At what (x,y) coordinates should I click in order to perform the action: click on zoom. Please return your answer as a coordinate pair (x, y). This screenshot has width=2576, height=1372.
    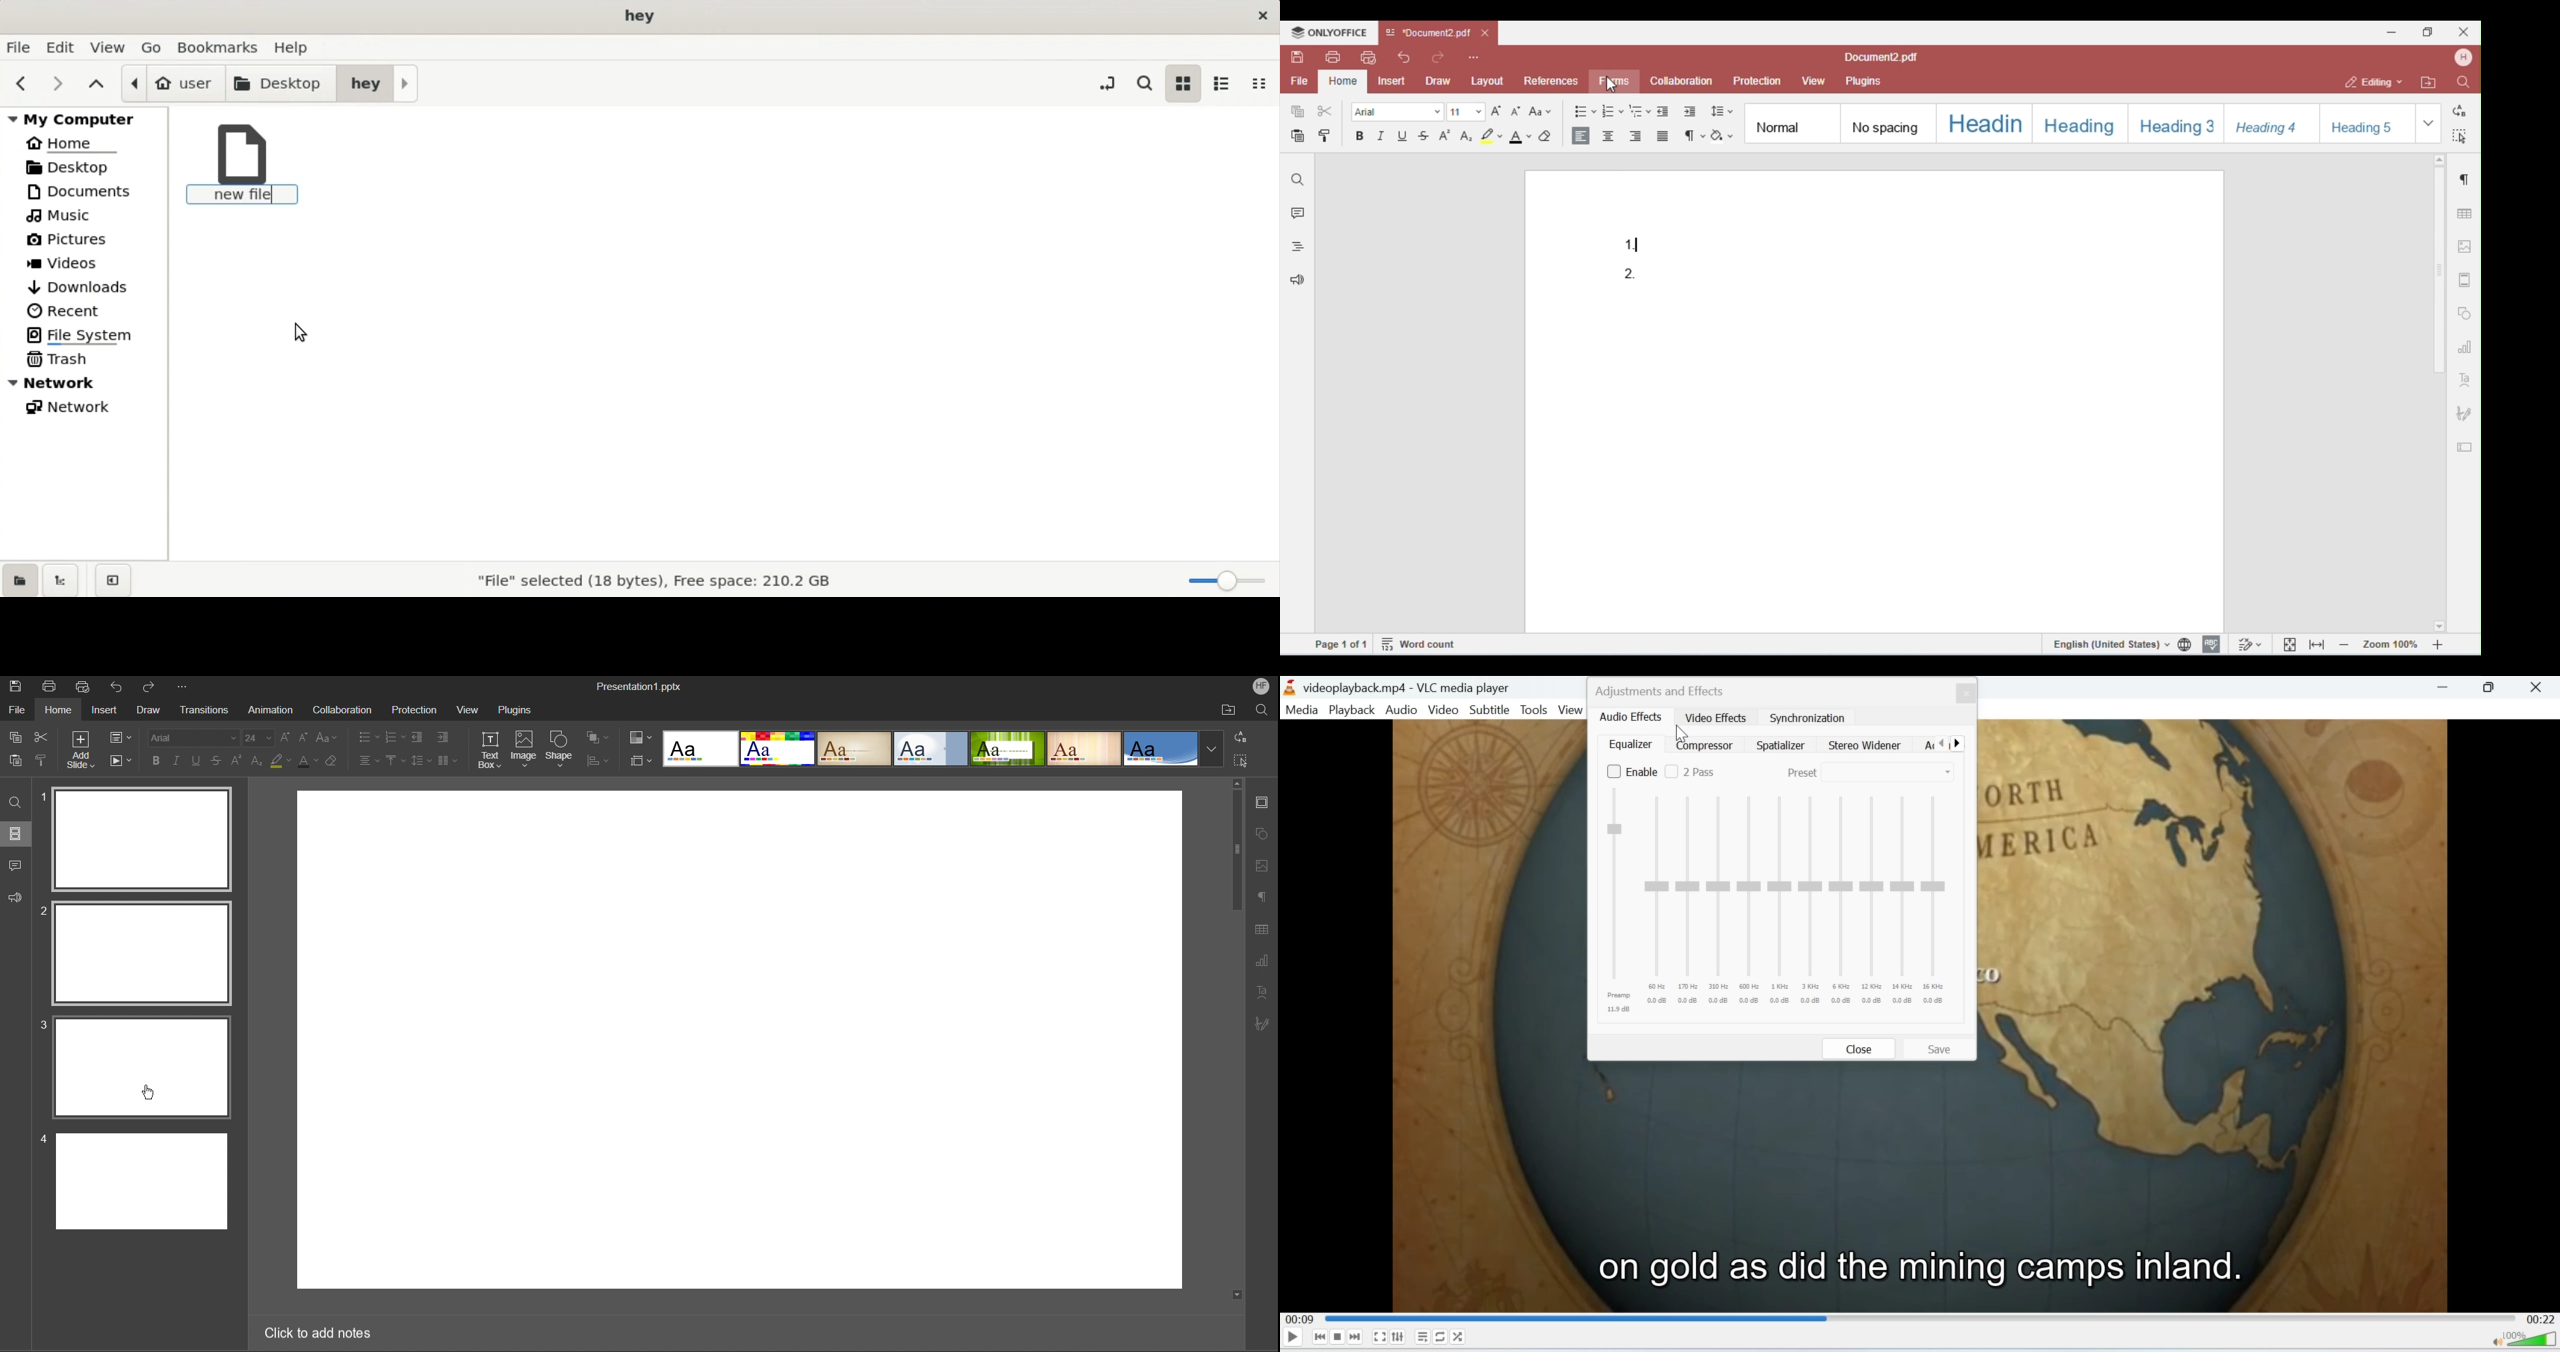
    Looking at the image, I should click on (1223, 581).